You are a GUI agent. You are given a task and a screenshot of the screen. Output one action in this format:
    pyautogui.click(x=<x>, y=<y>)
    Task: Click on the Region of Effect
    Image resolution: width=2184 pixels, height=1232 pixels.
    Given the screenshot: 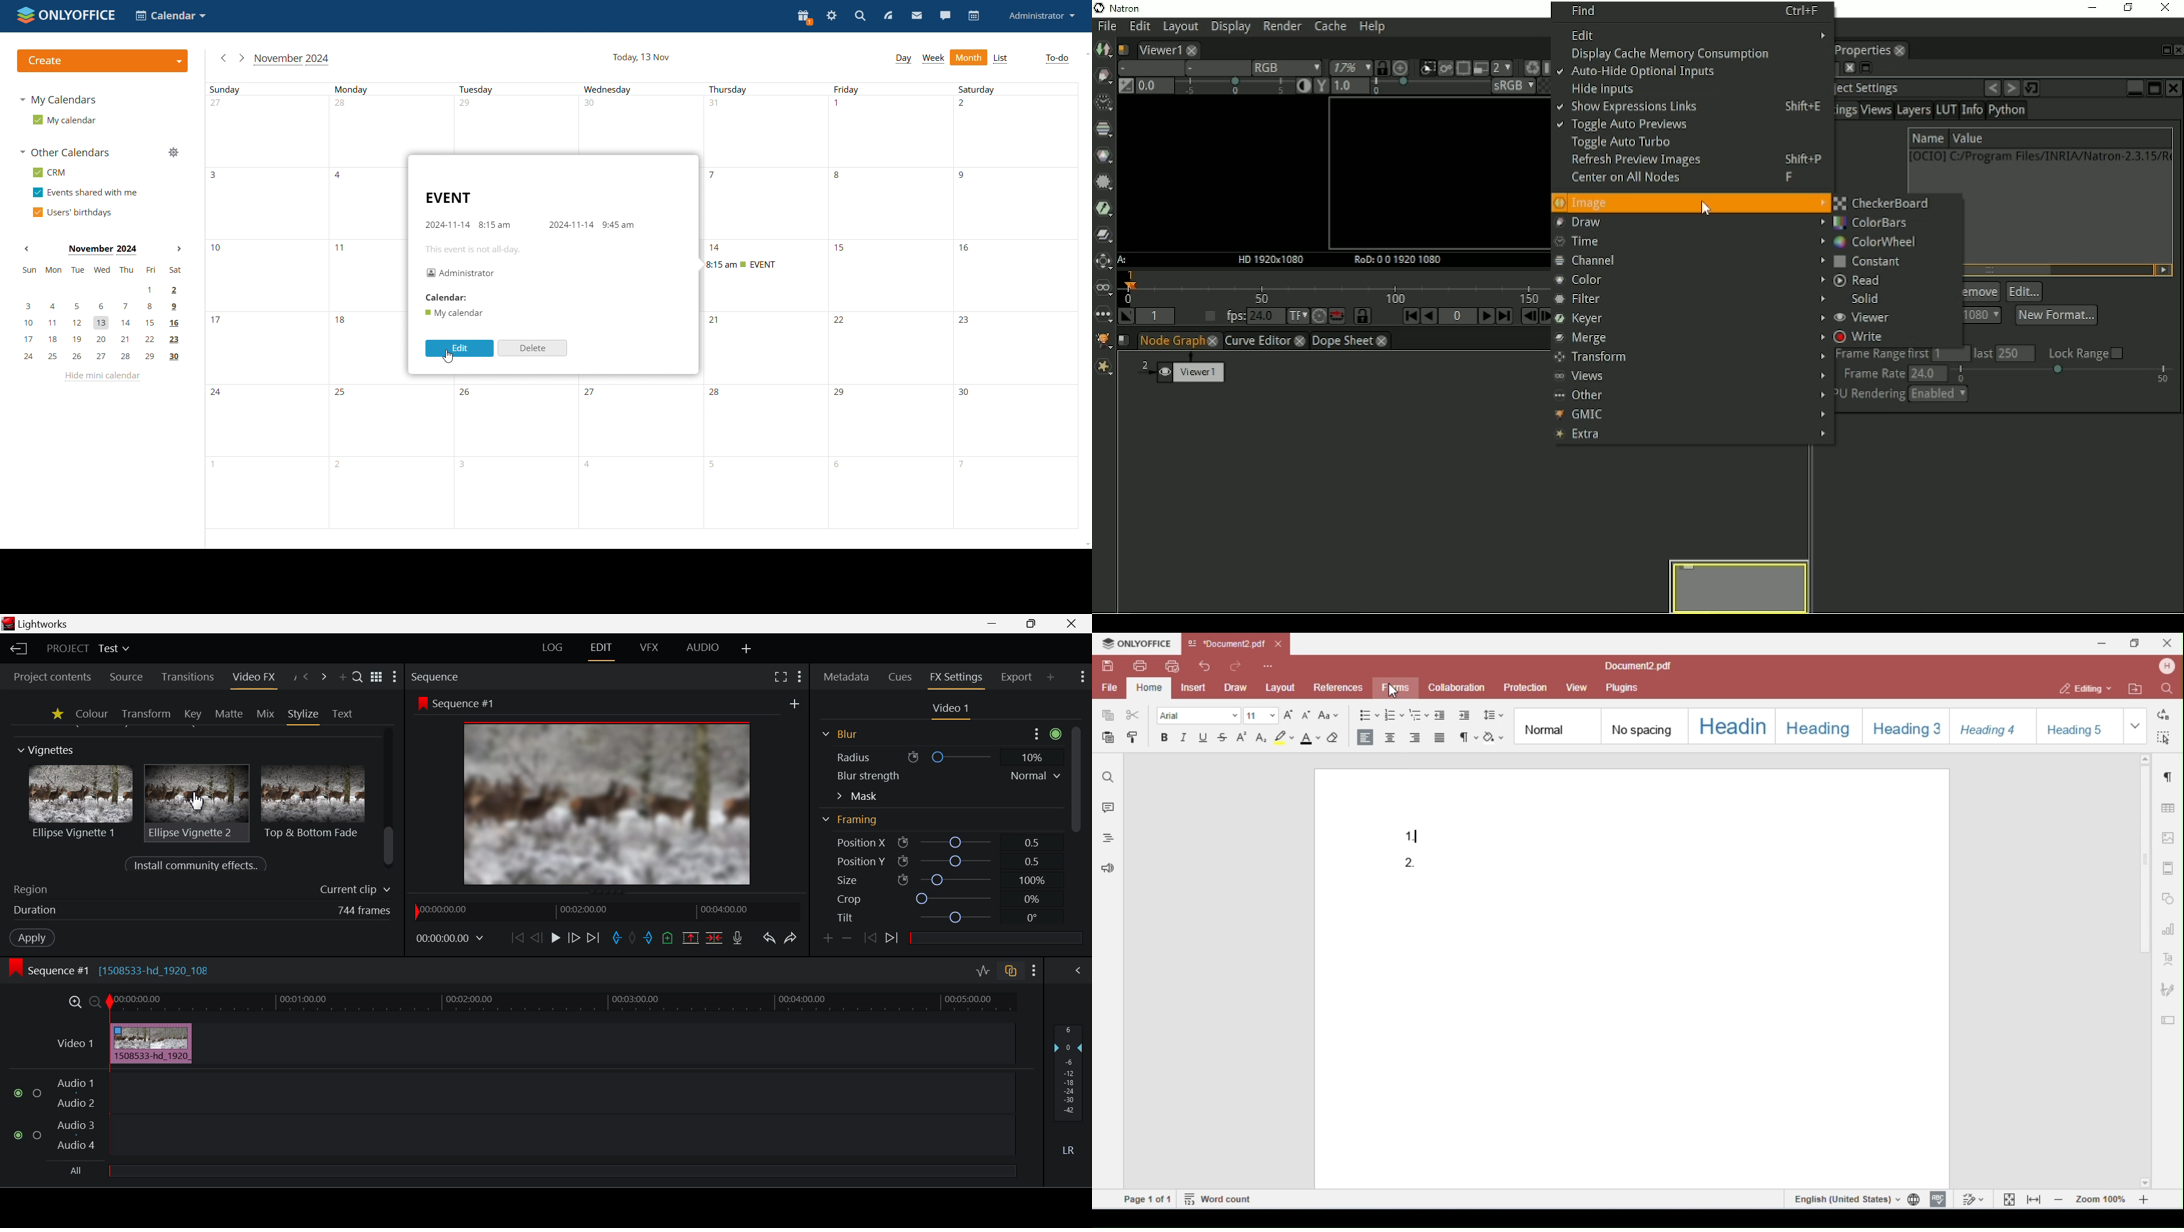 What is the action you would take?
    pyautogui.click(x=197, y=890)
    